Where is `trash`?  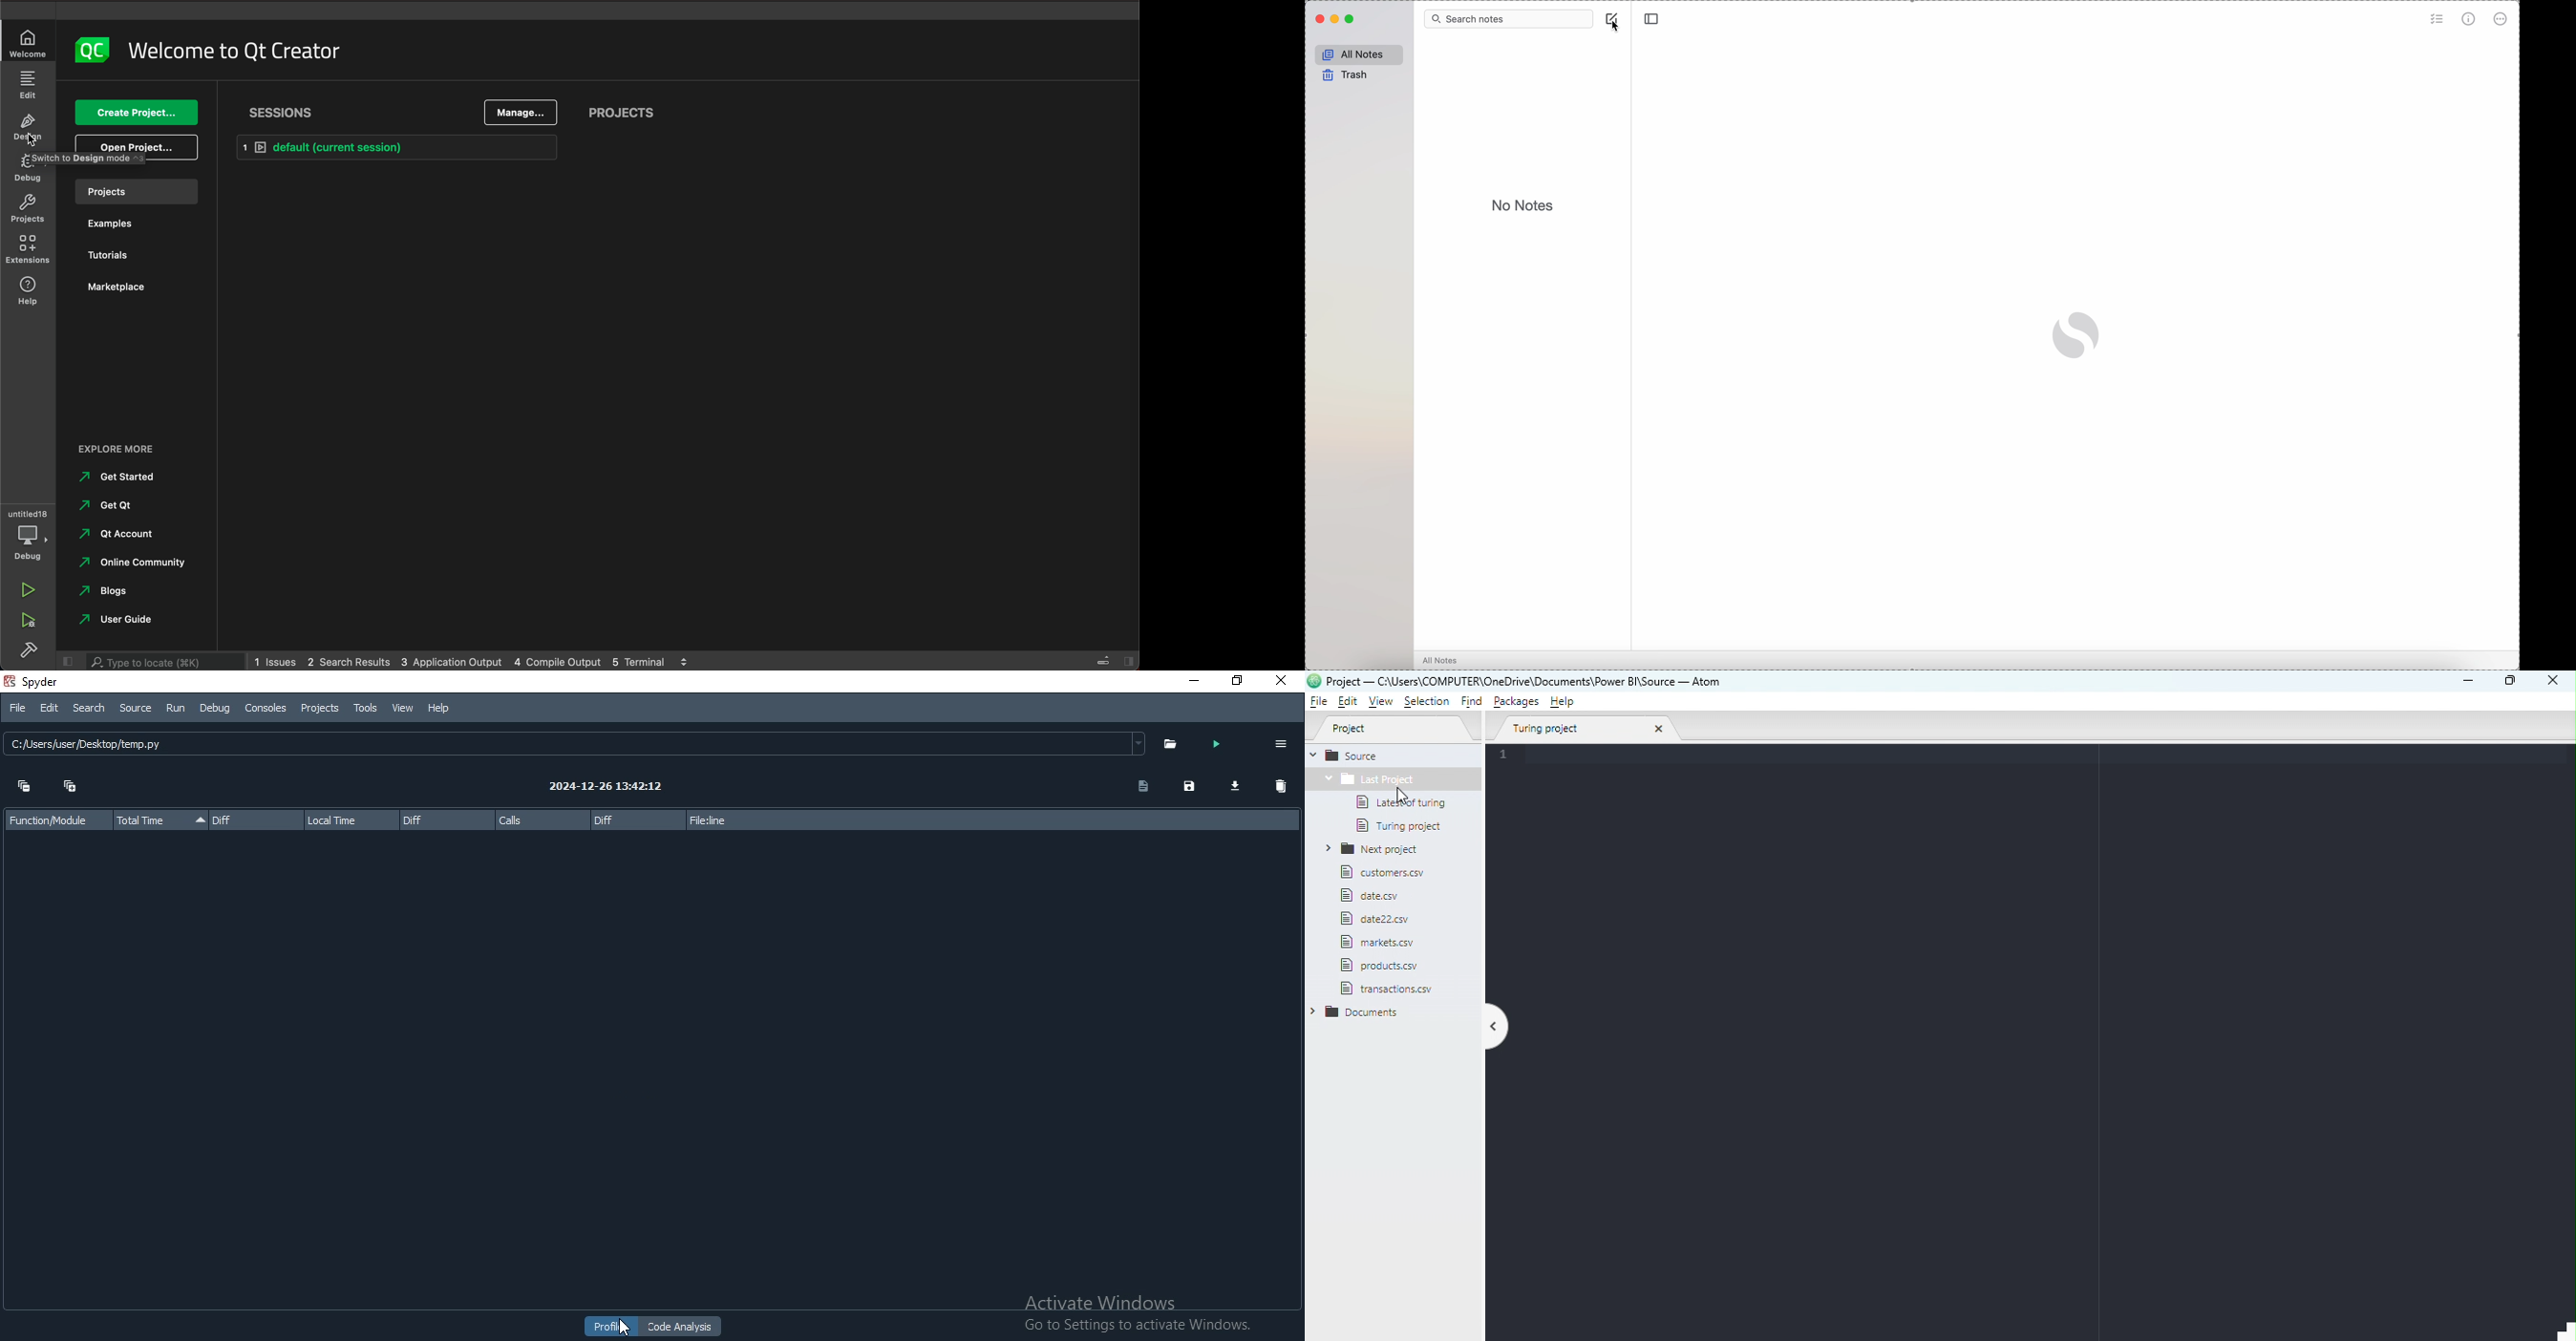
trash is located at coordinates (1343, 76).